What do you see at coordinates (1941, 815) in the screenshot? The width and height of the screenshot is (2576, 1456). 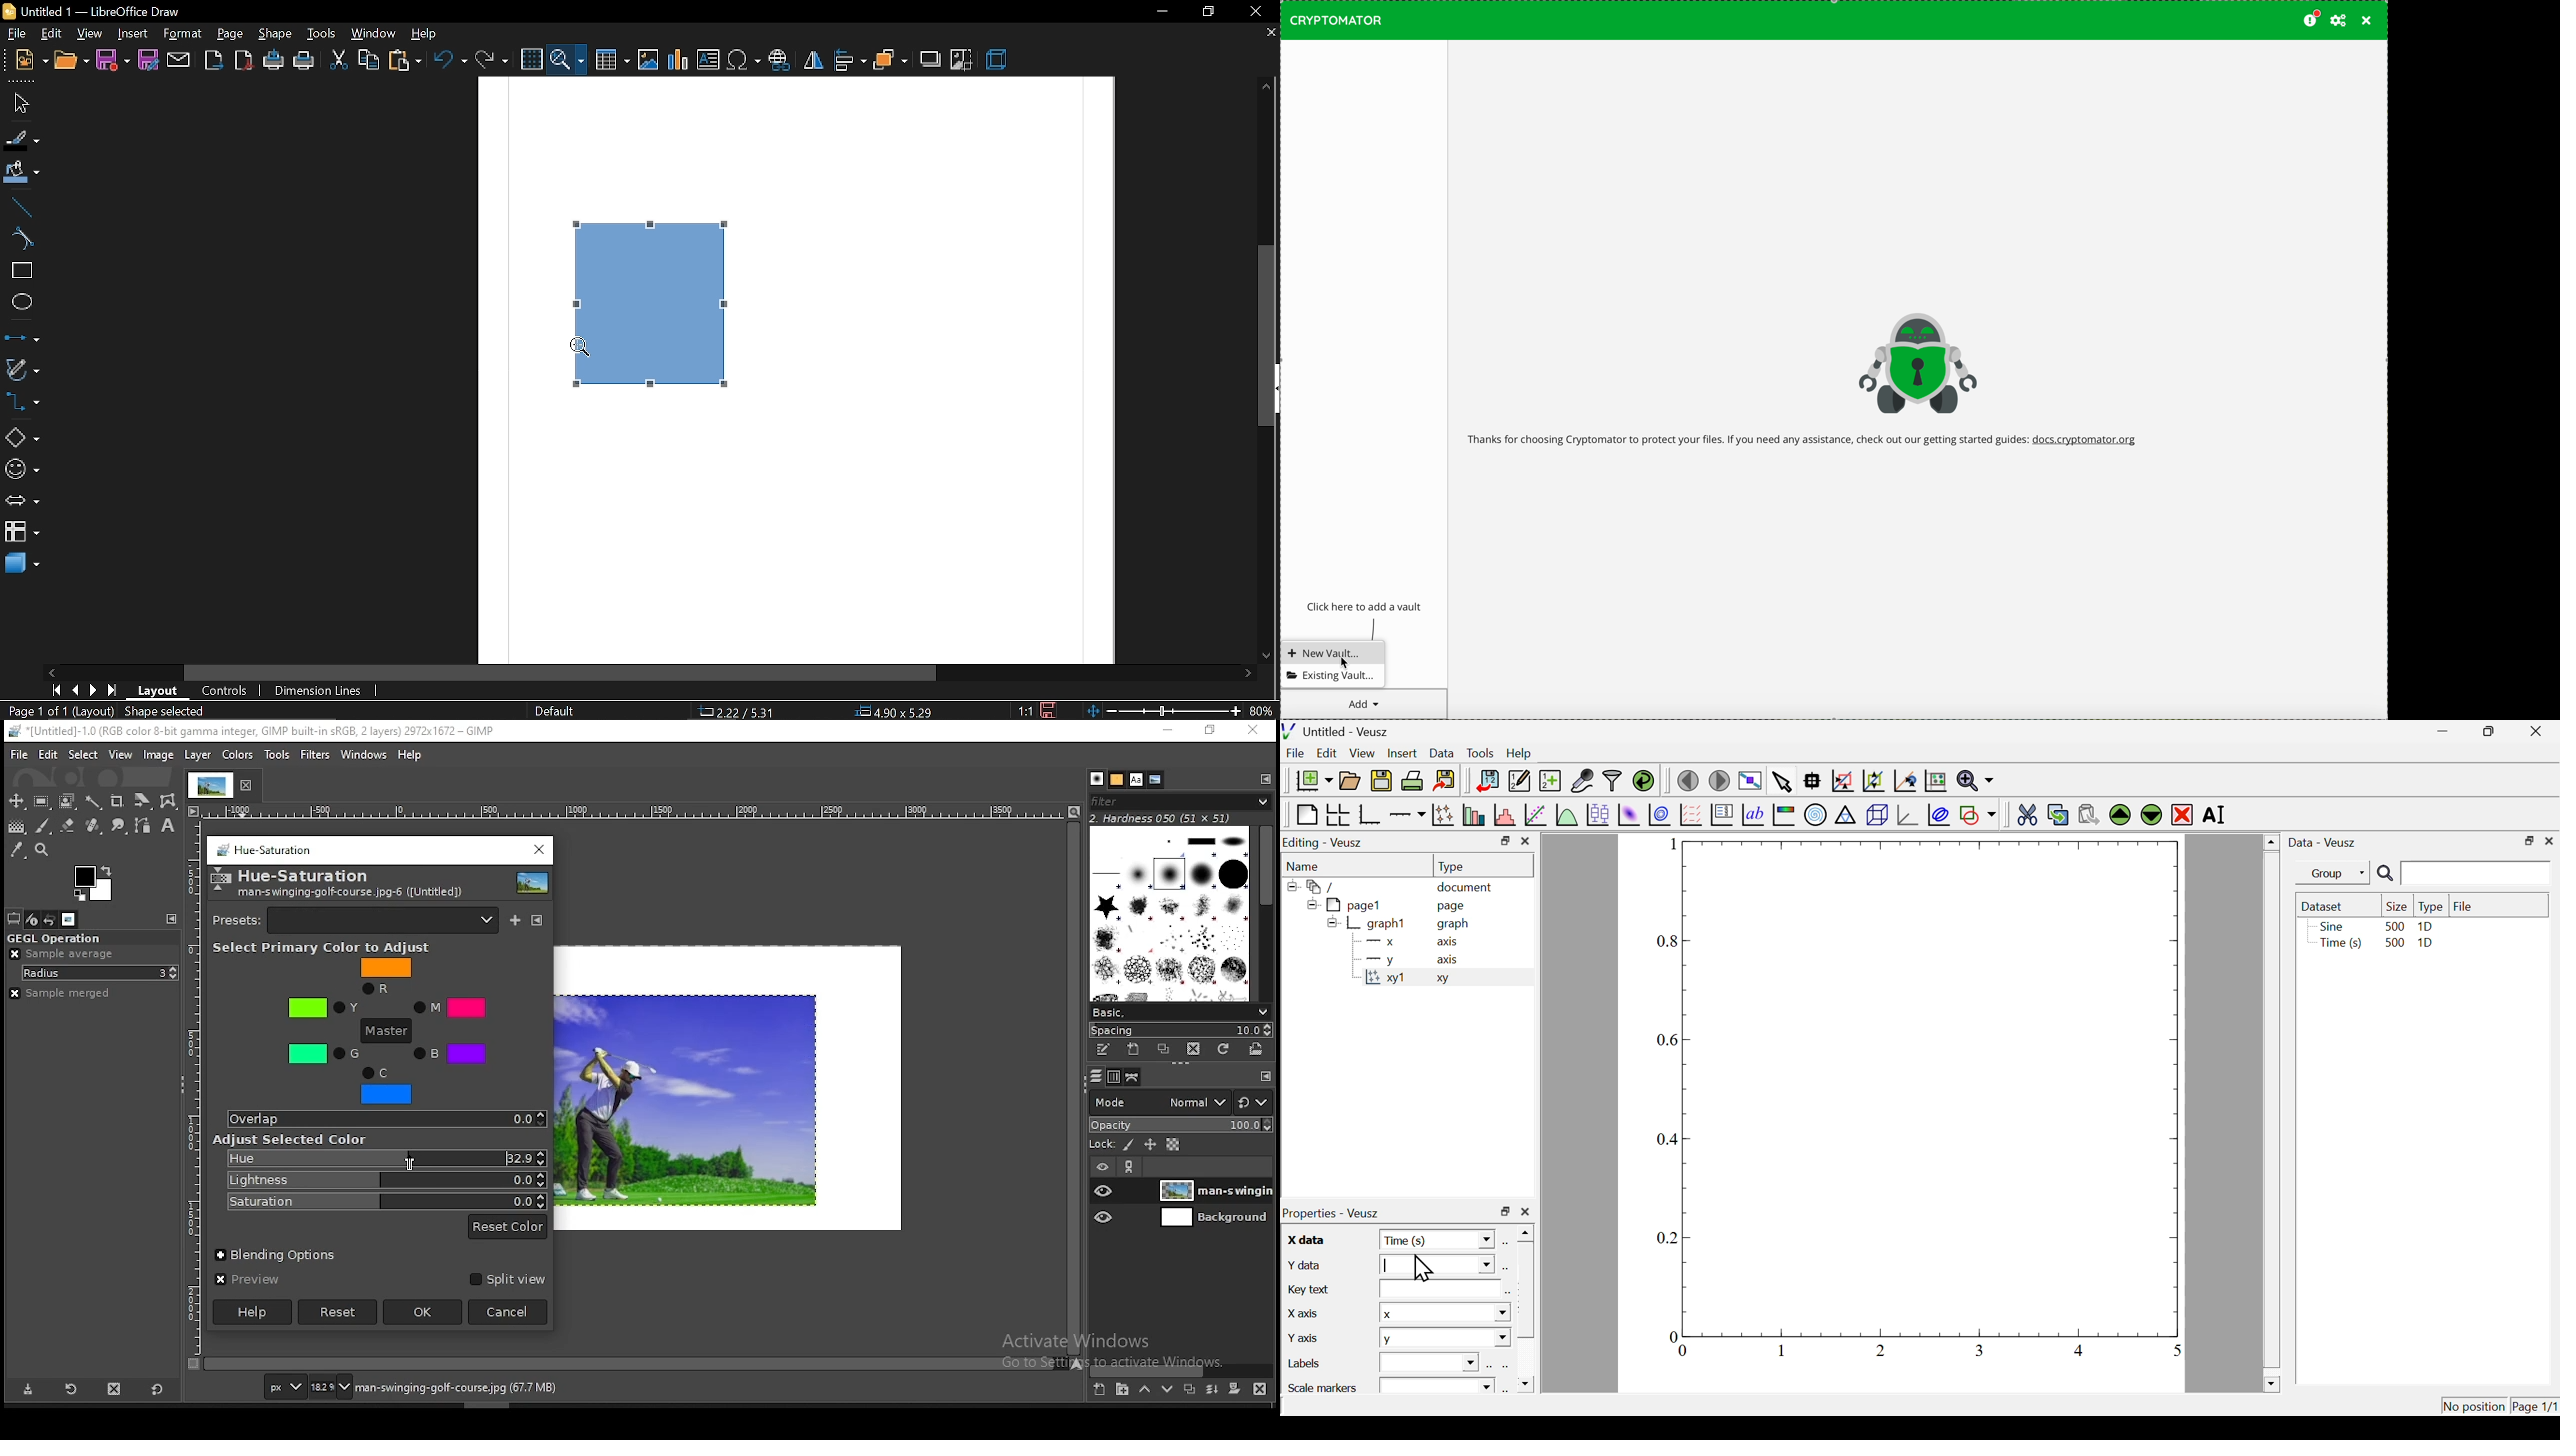 I see `plot covariance llipses` at bounding box center [1941, 815].